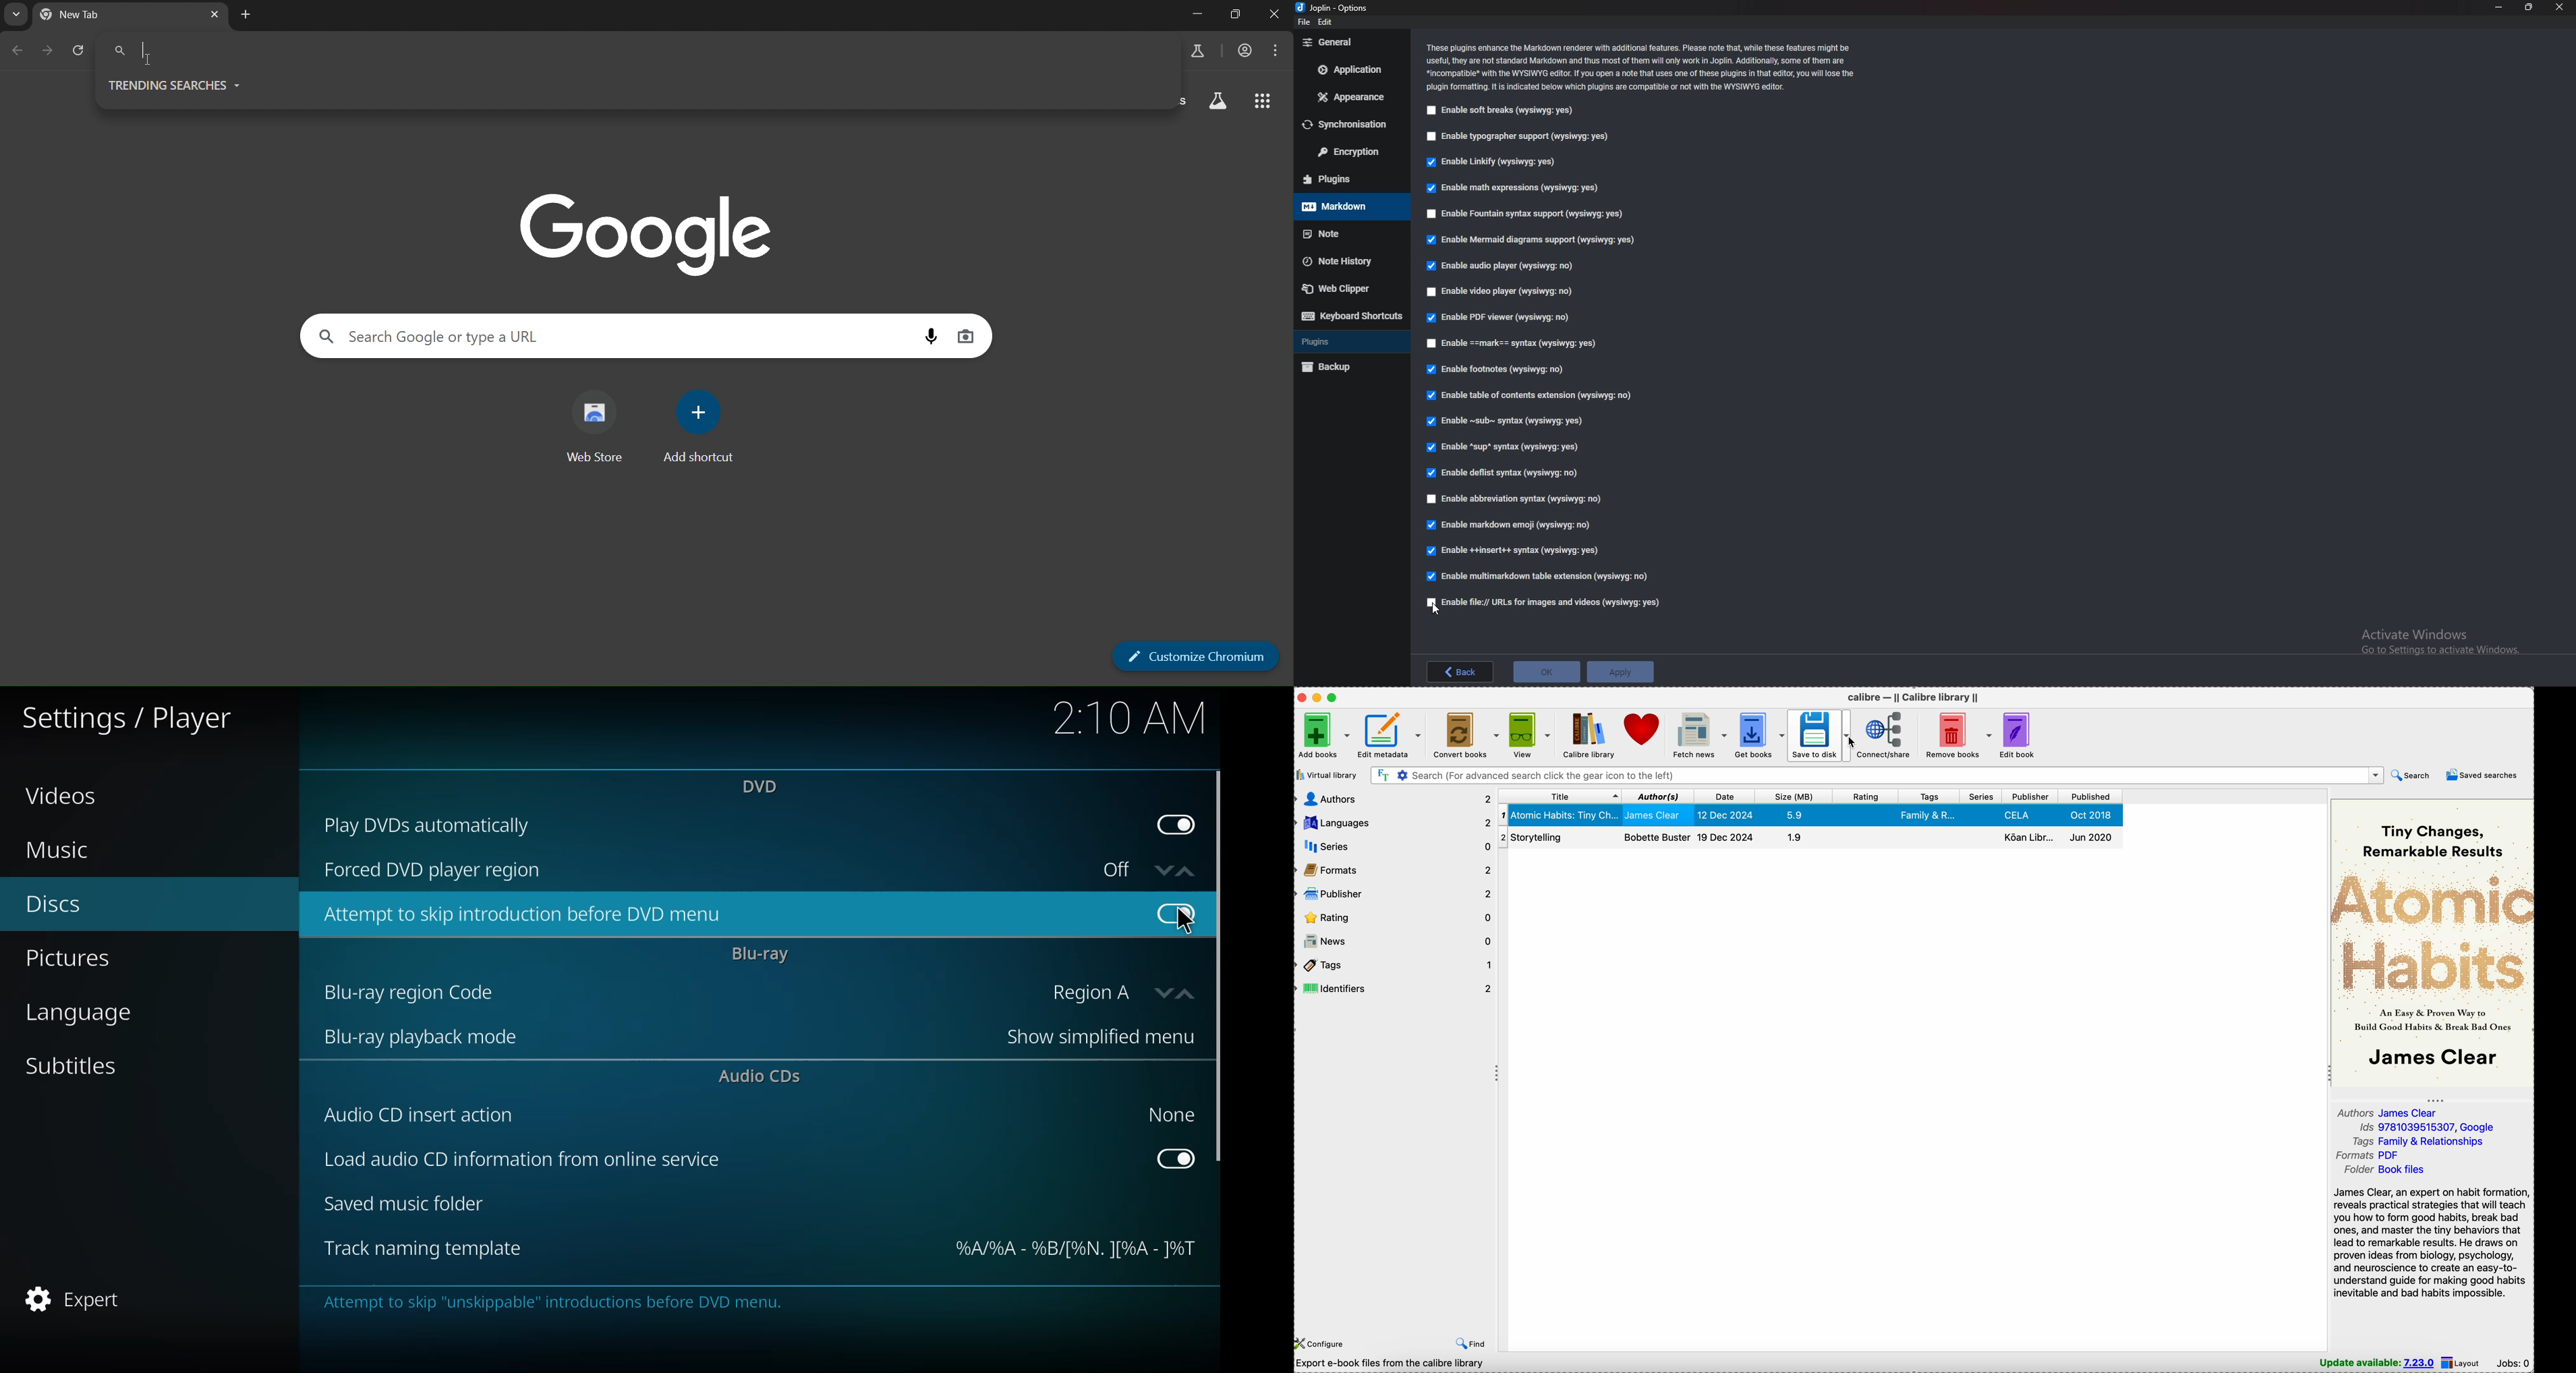  Describe the element at coordinates (59, 901) in the screenshot. I see `discs` at that location.